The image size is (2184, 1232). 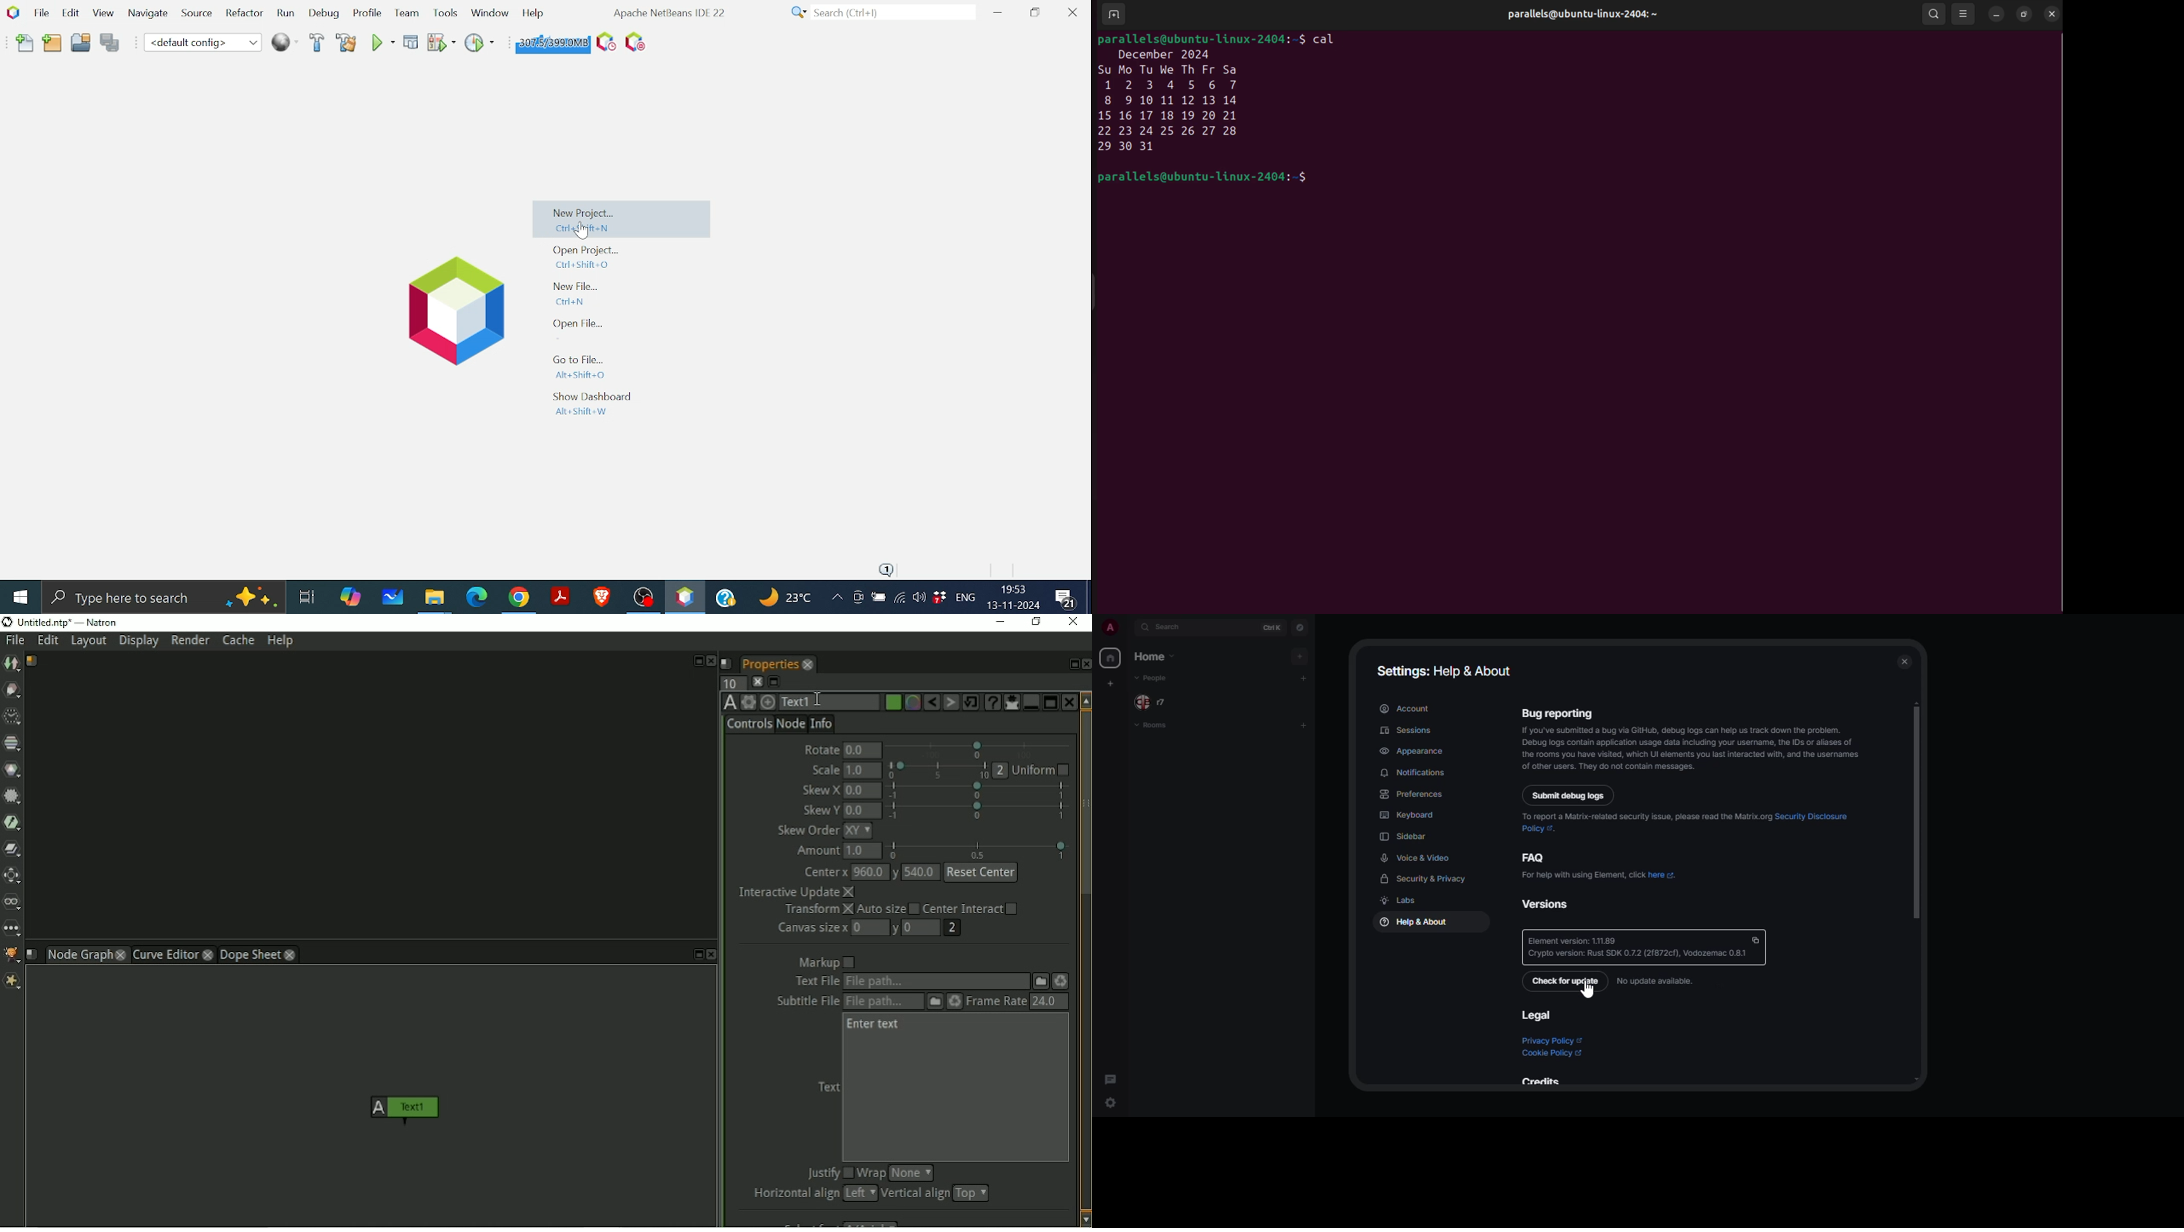 I want to click on 24, so click(x=1048, y=1001).